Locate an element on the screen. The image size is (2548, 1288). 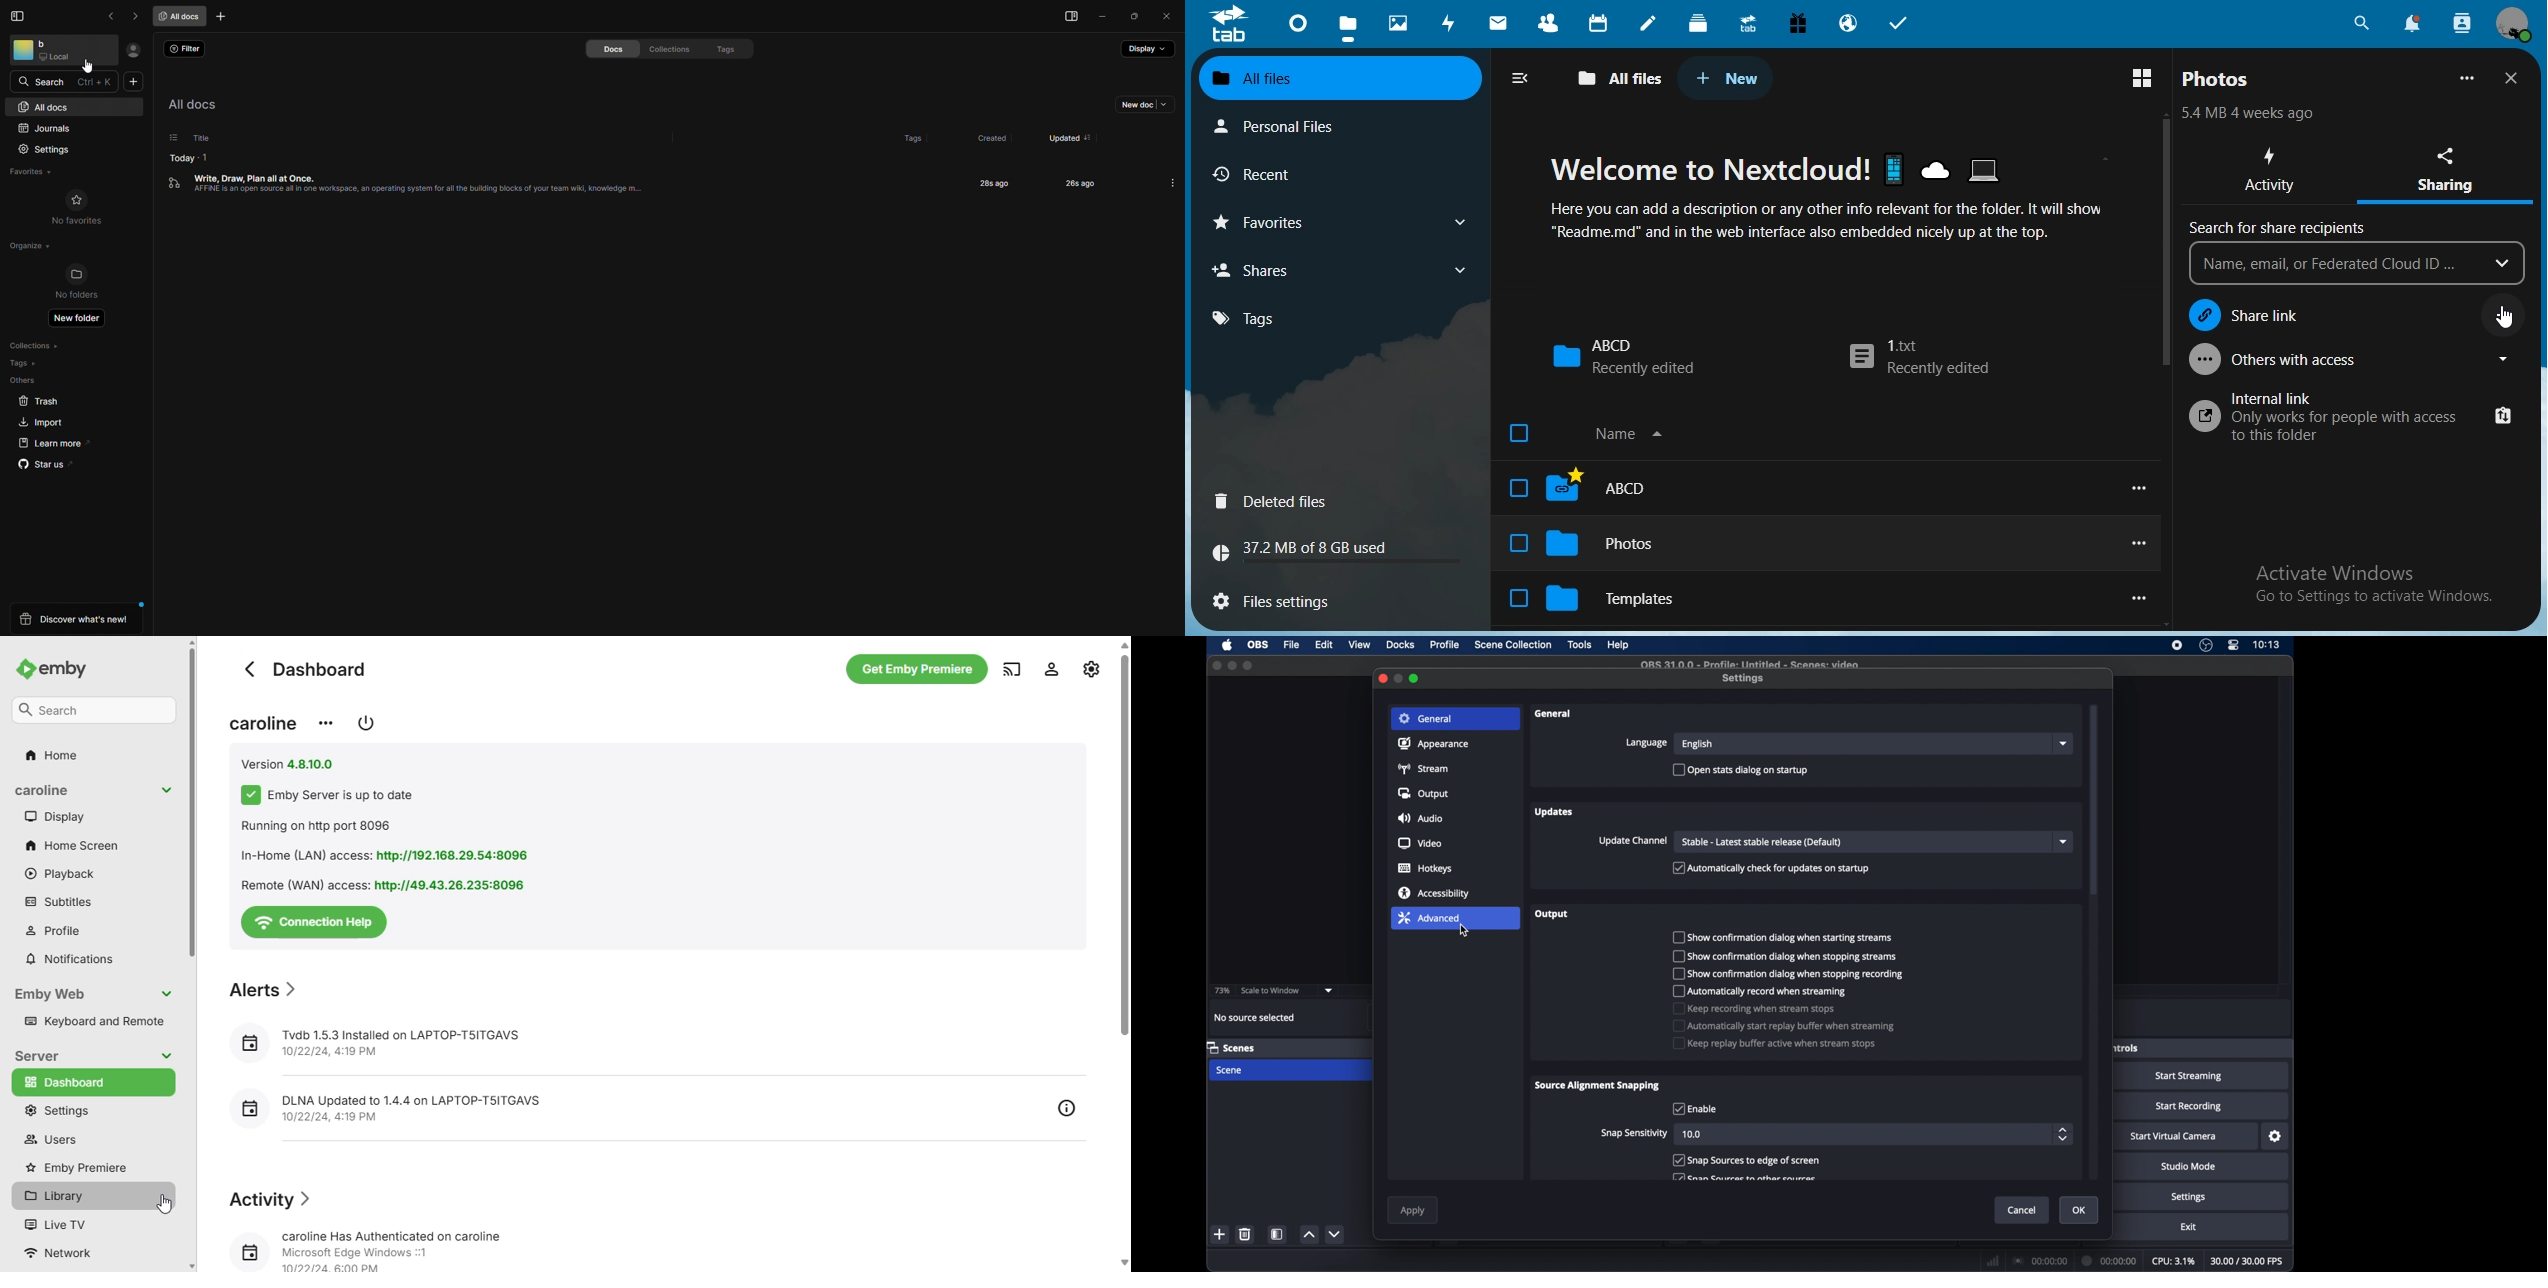
scale to window is located at coordinates (1271, 990).